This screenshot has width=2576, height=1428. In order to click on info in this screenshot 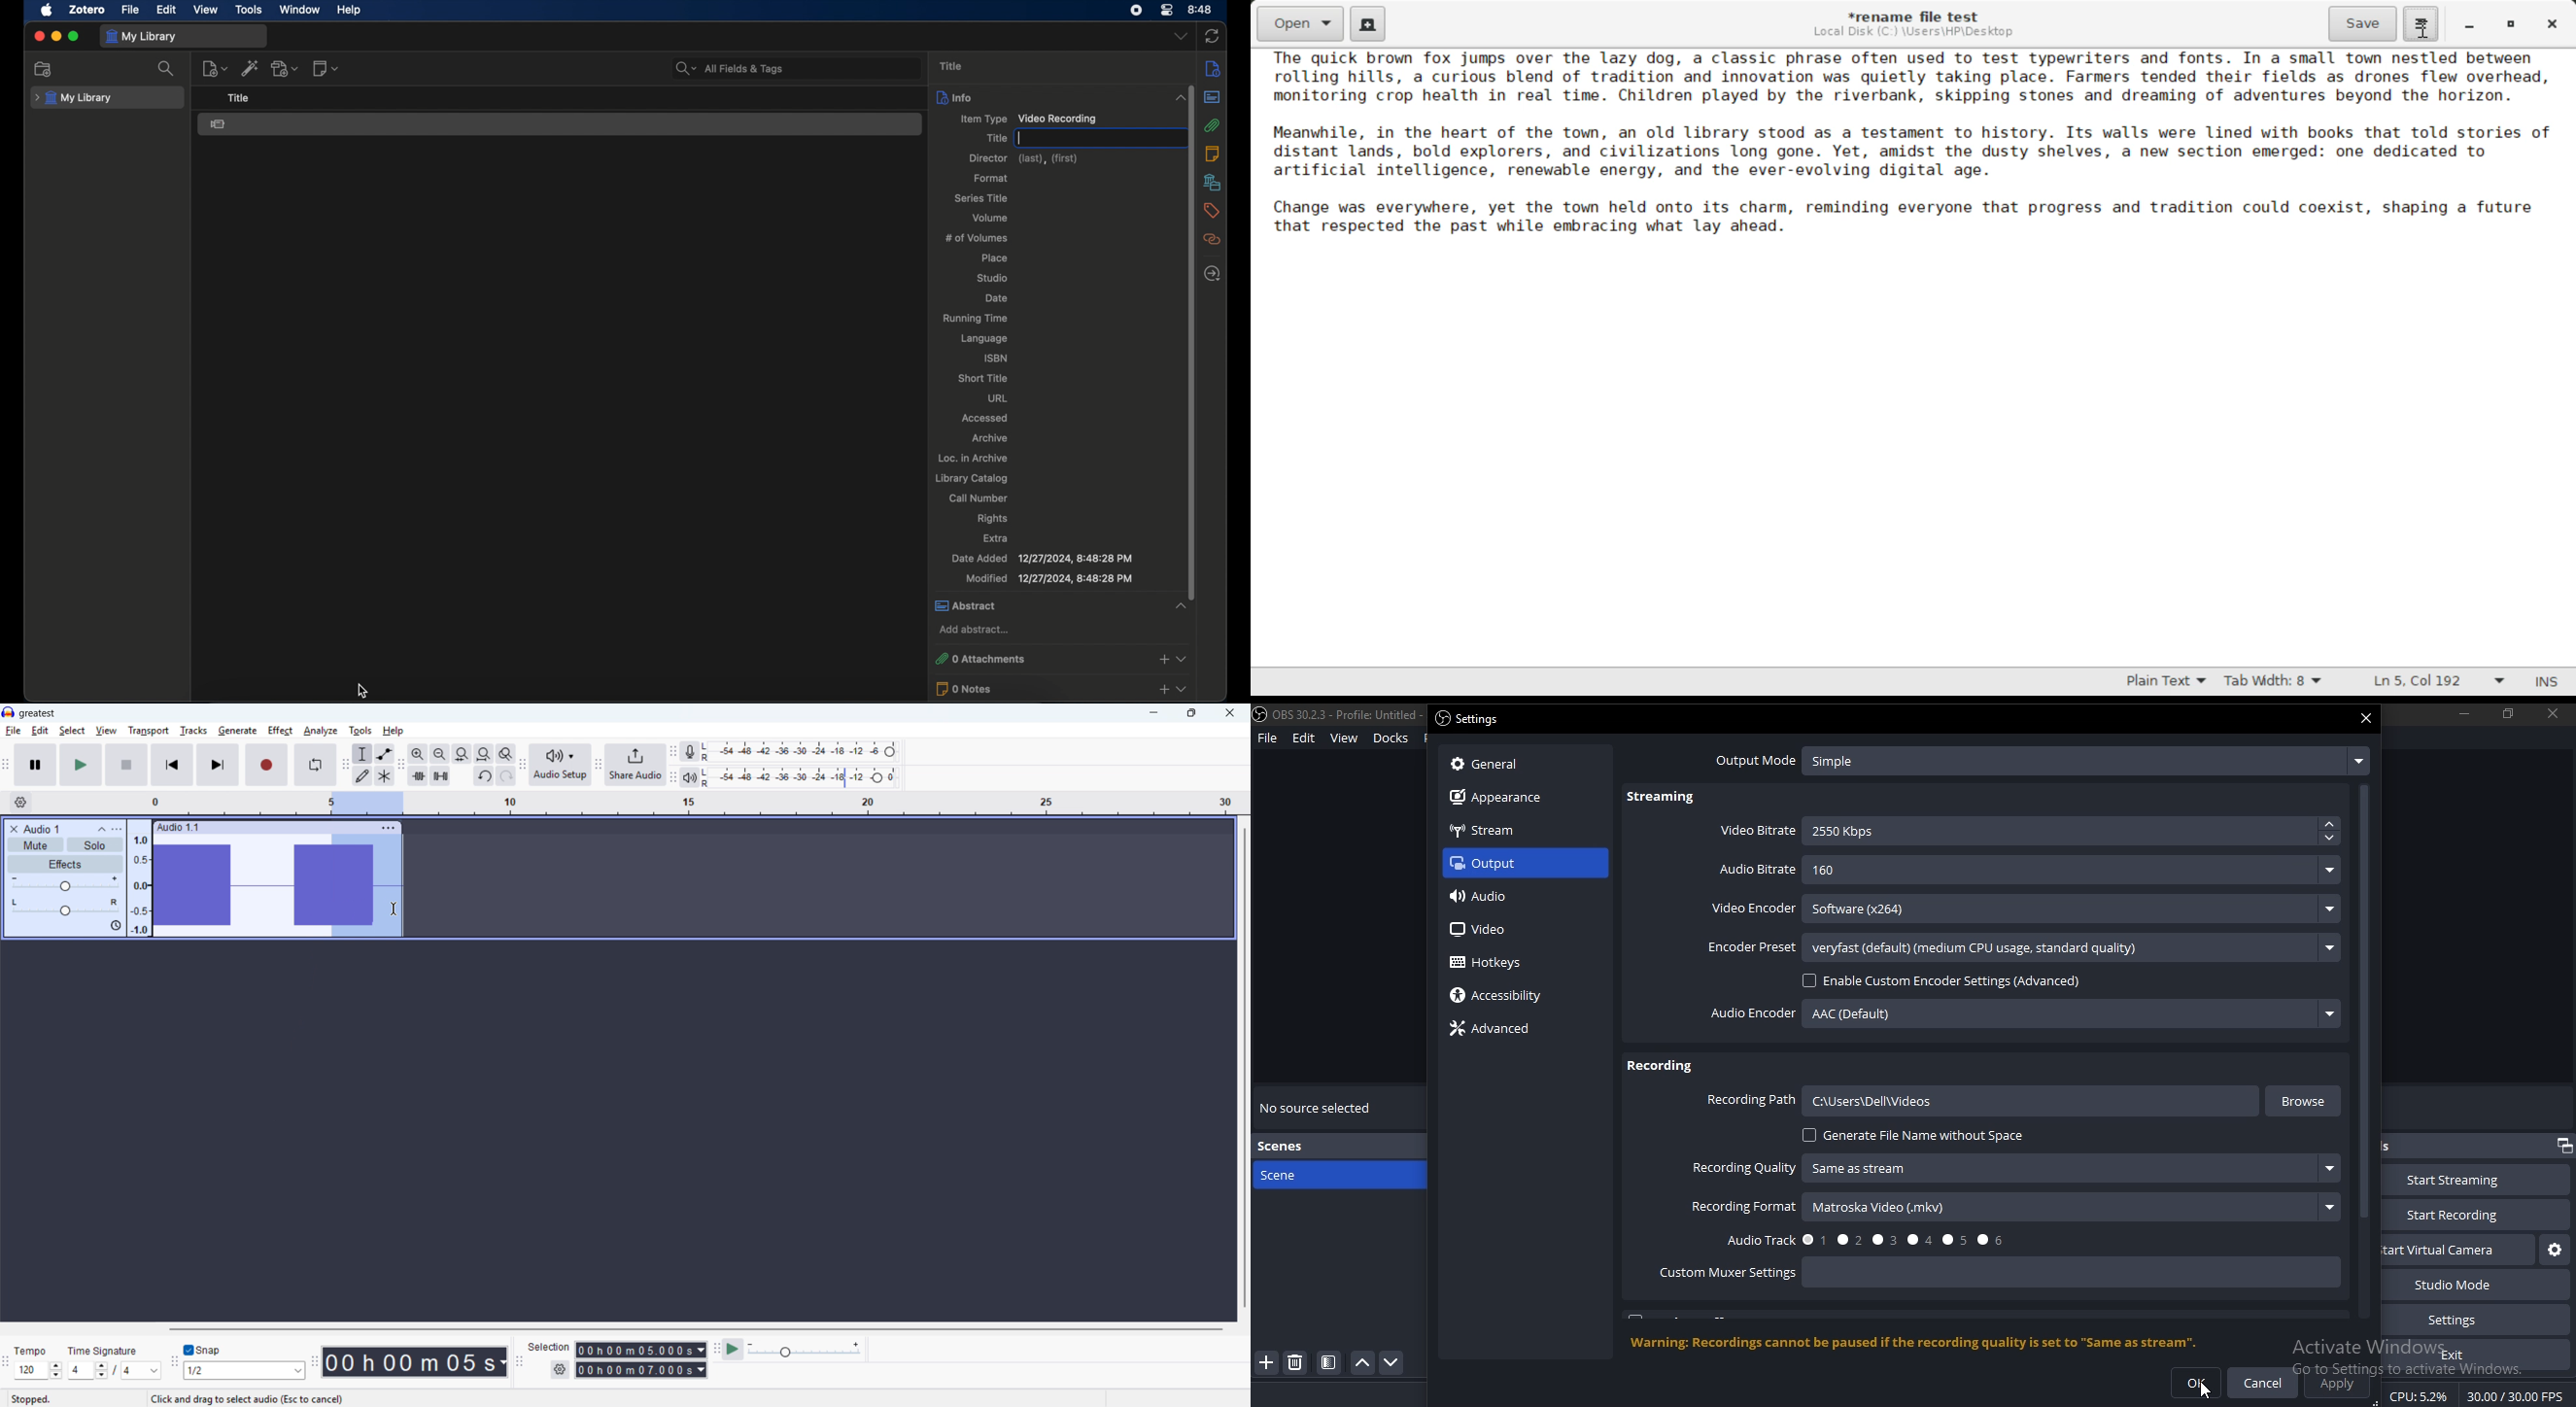, I will do `click(1062, 97)`.